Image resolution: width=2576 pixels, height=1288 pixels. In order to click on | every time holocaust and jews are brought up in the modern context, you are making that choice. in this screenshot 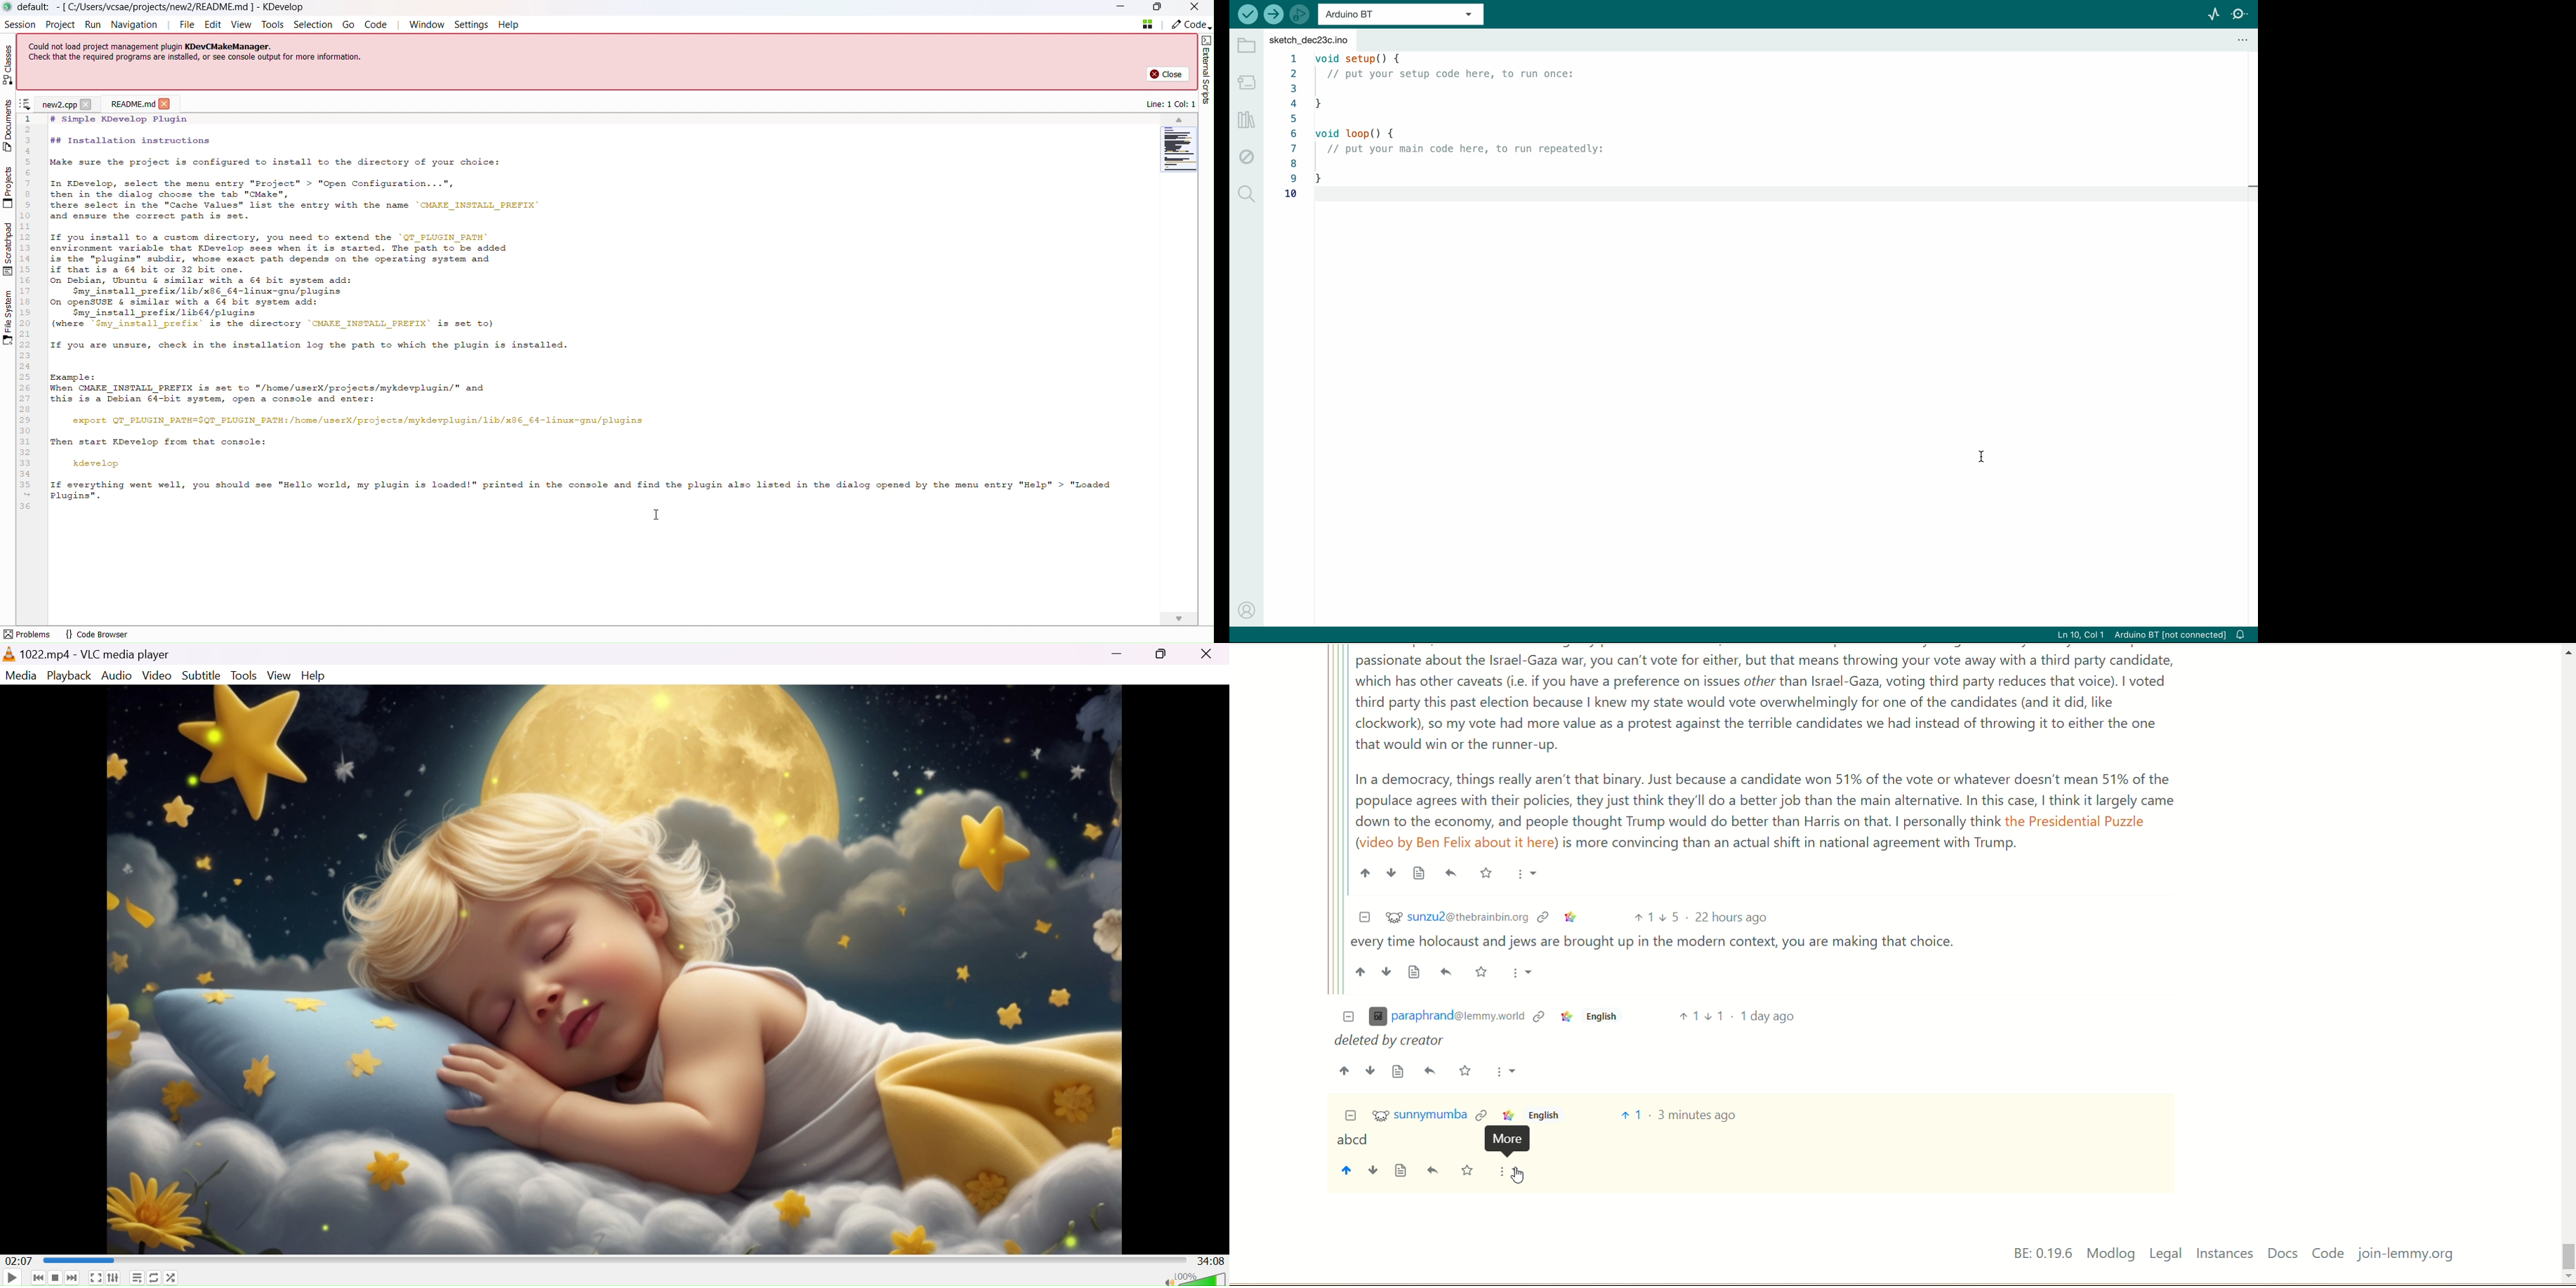, I will do `click(1659, 944)`.